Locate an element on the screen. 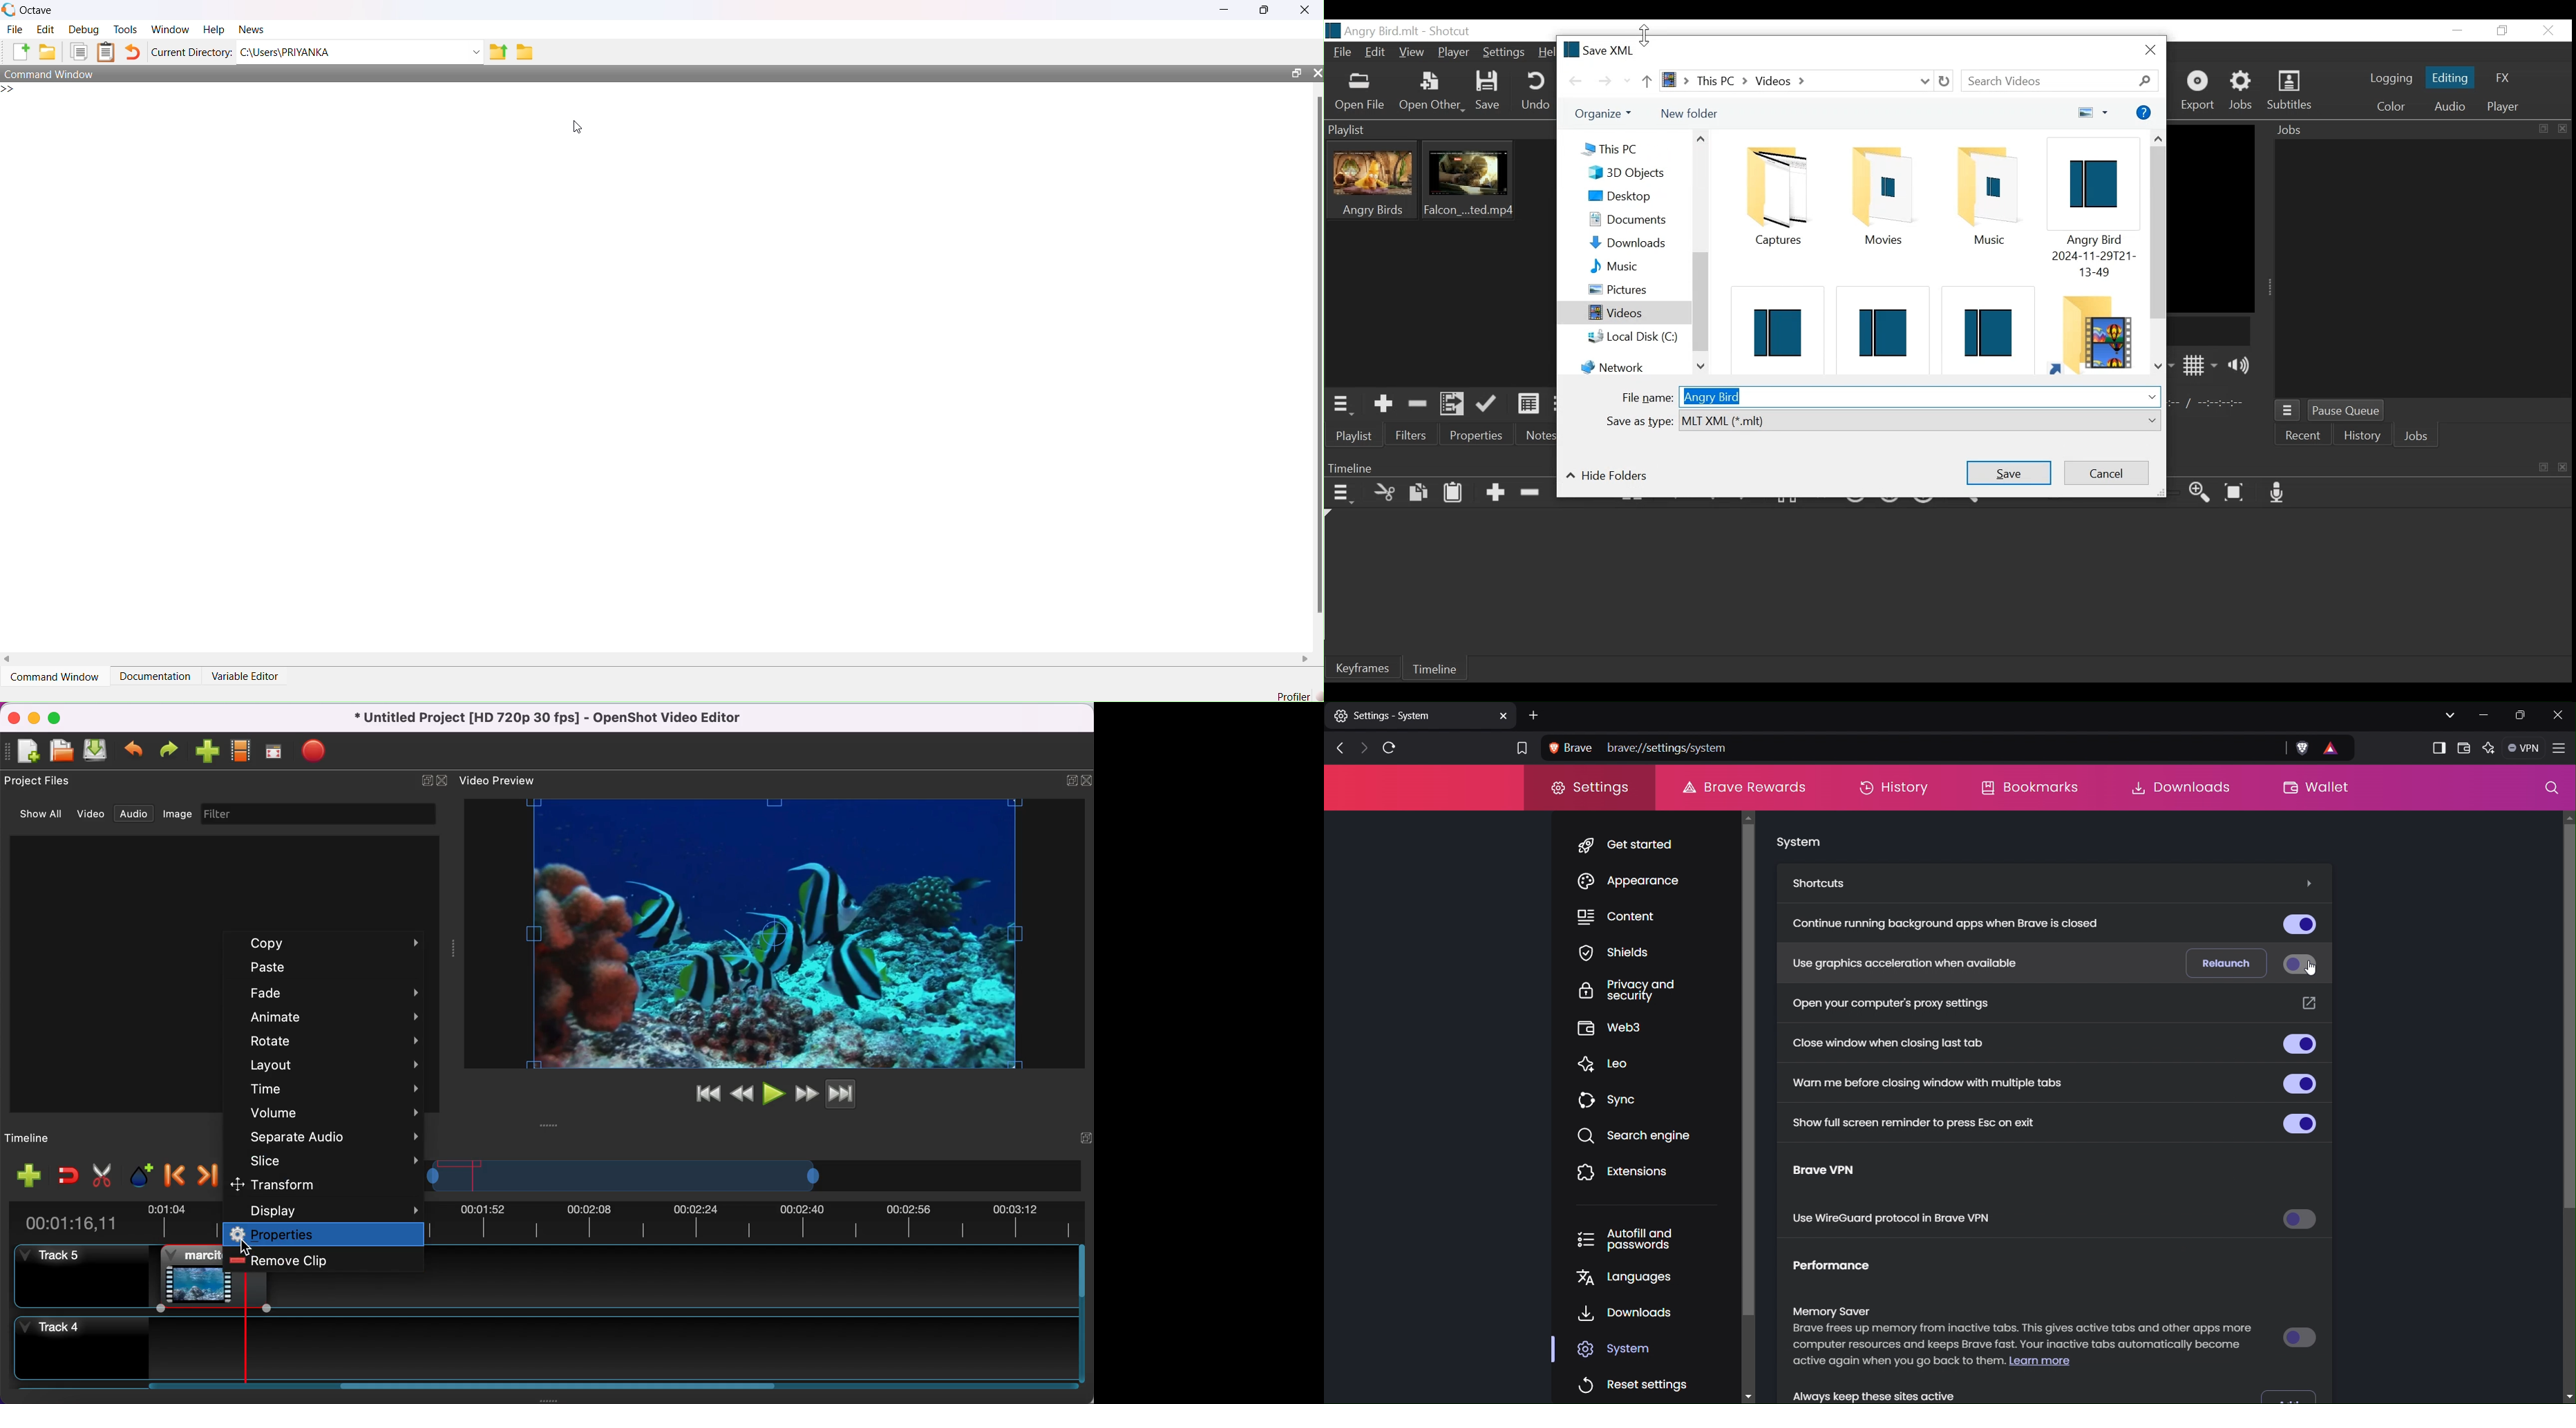 The image size is (2576, 1428). Minimize is located at coordinates (2481, 715).